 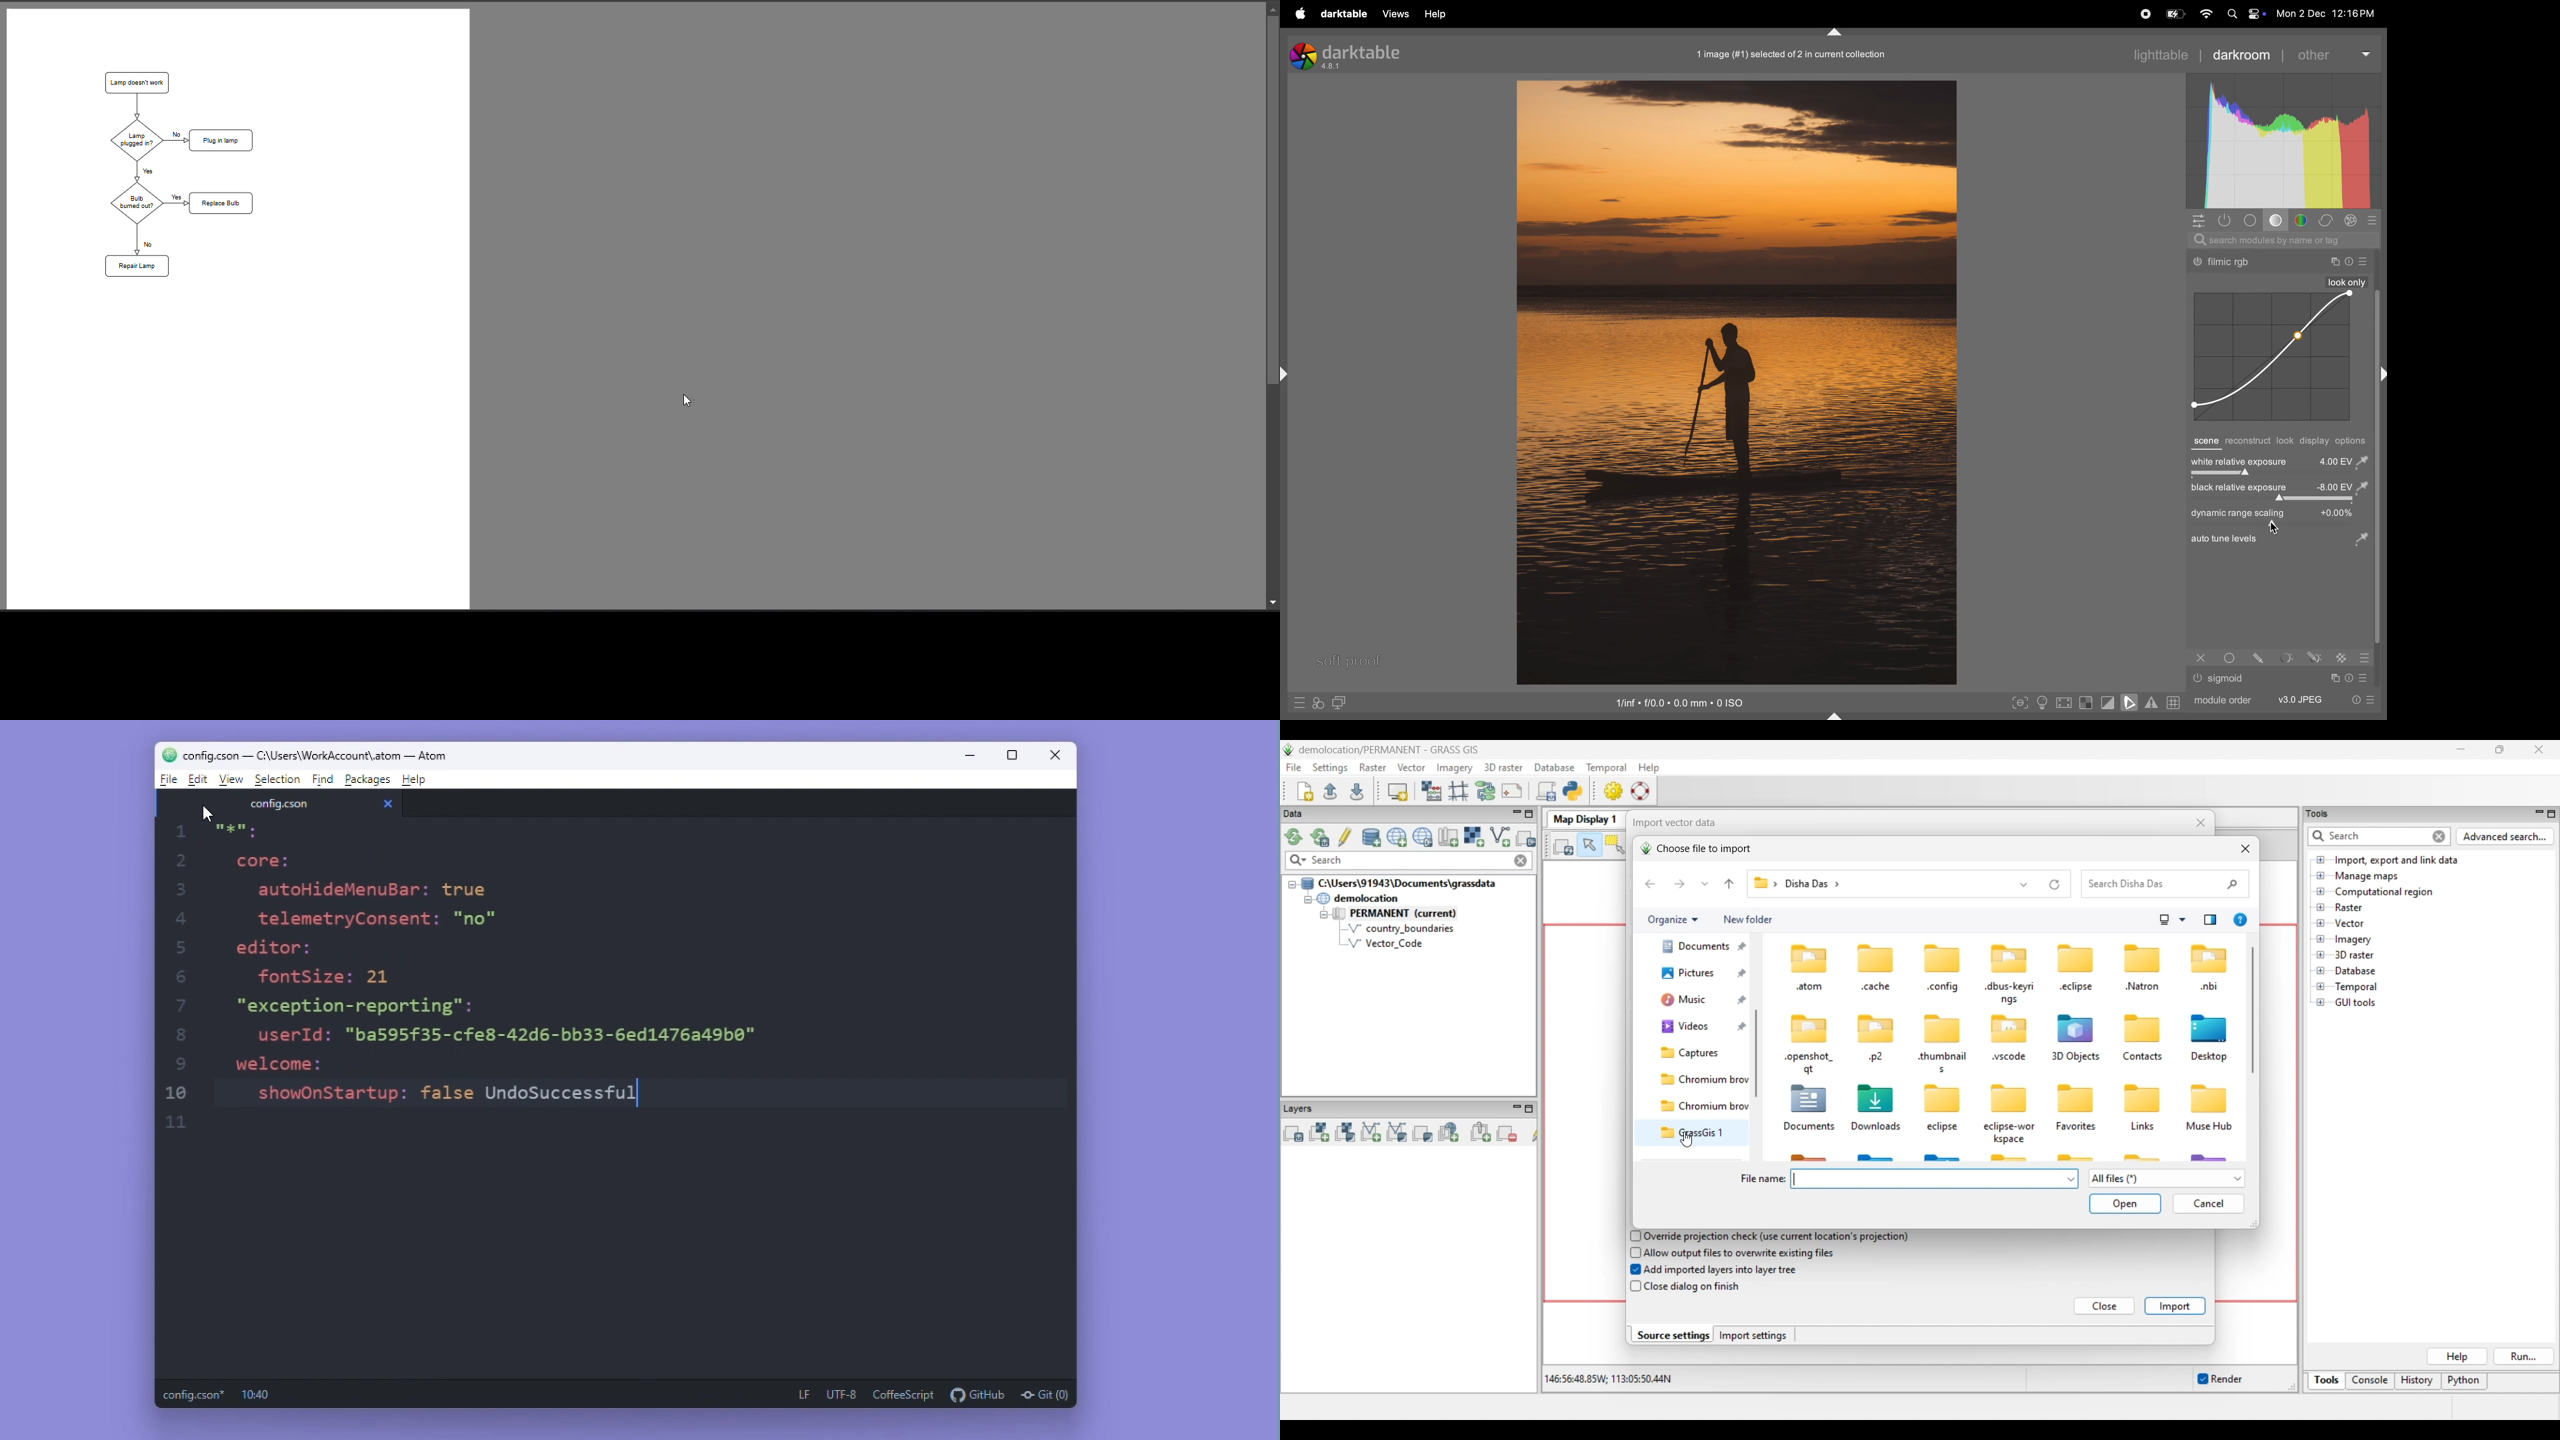 I want to click on reconstruct, so click(x=2247, y=442).